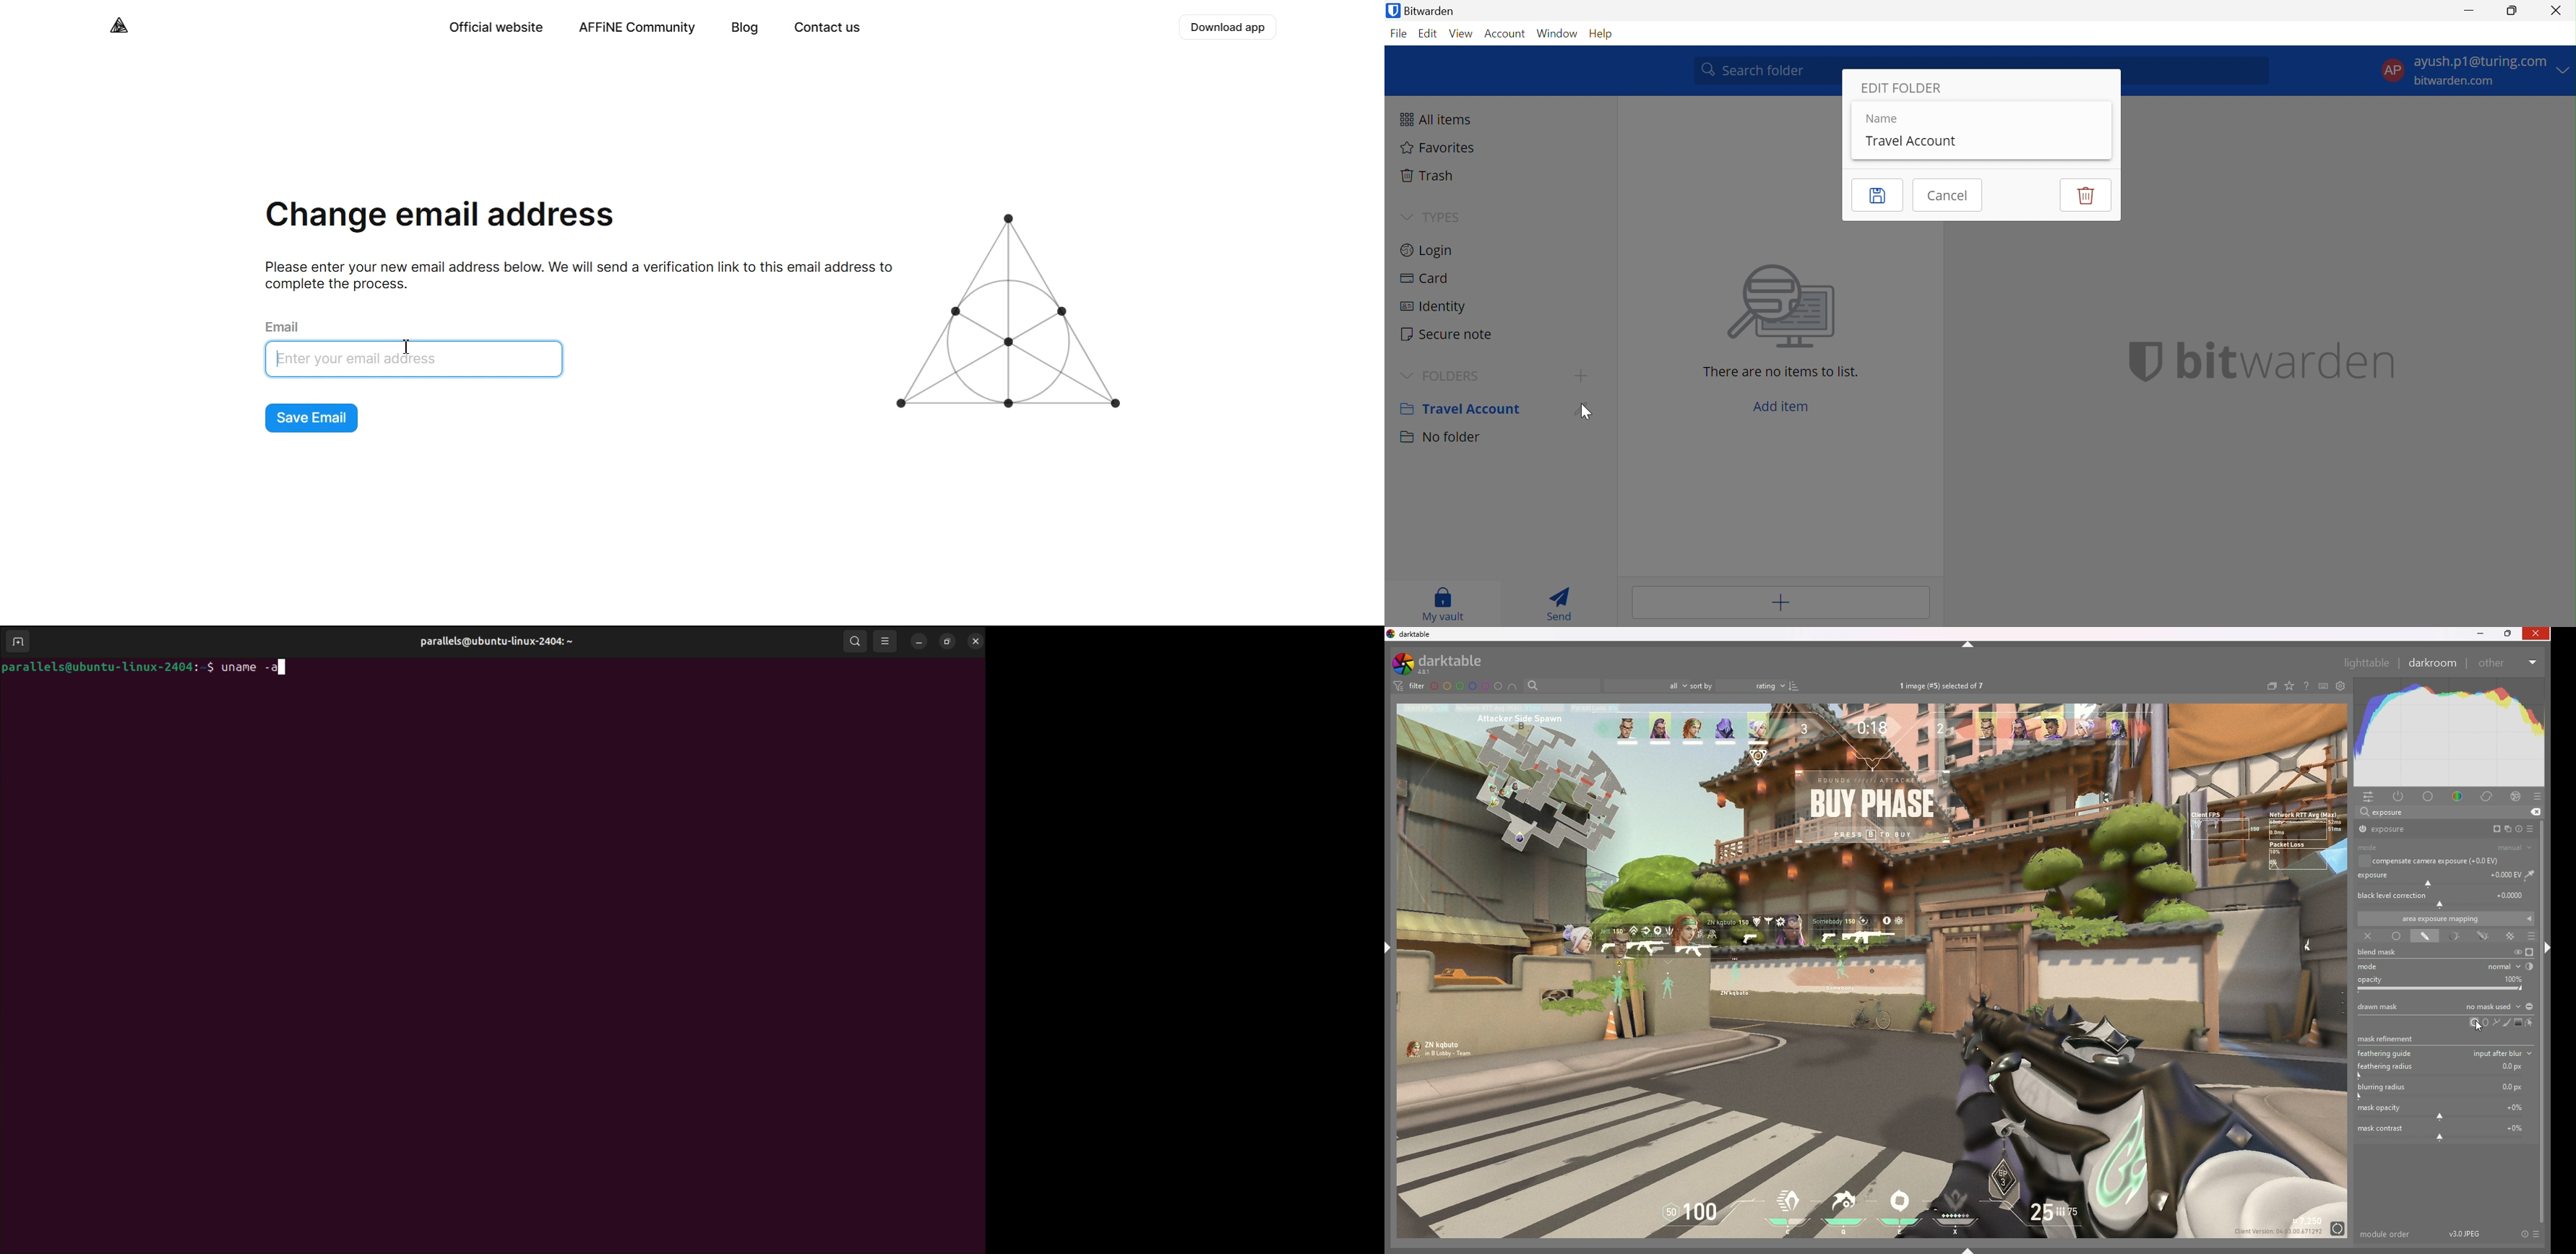  Describe the element at coordinates (2486, 936) in the screenshot. I see `drawn and parametric mask` at that location.